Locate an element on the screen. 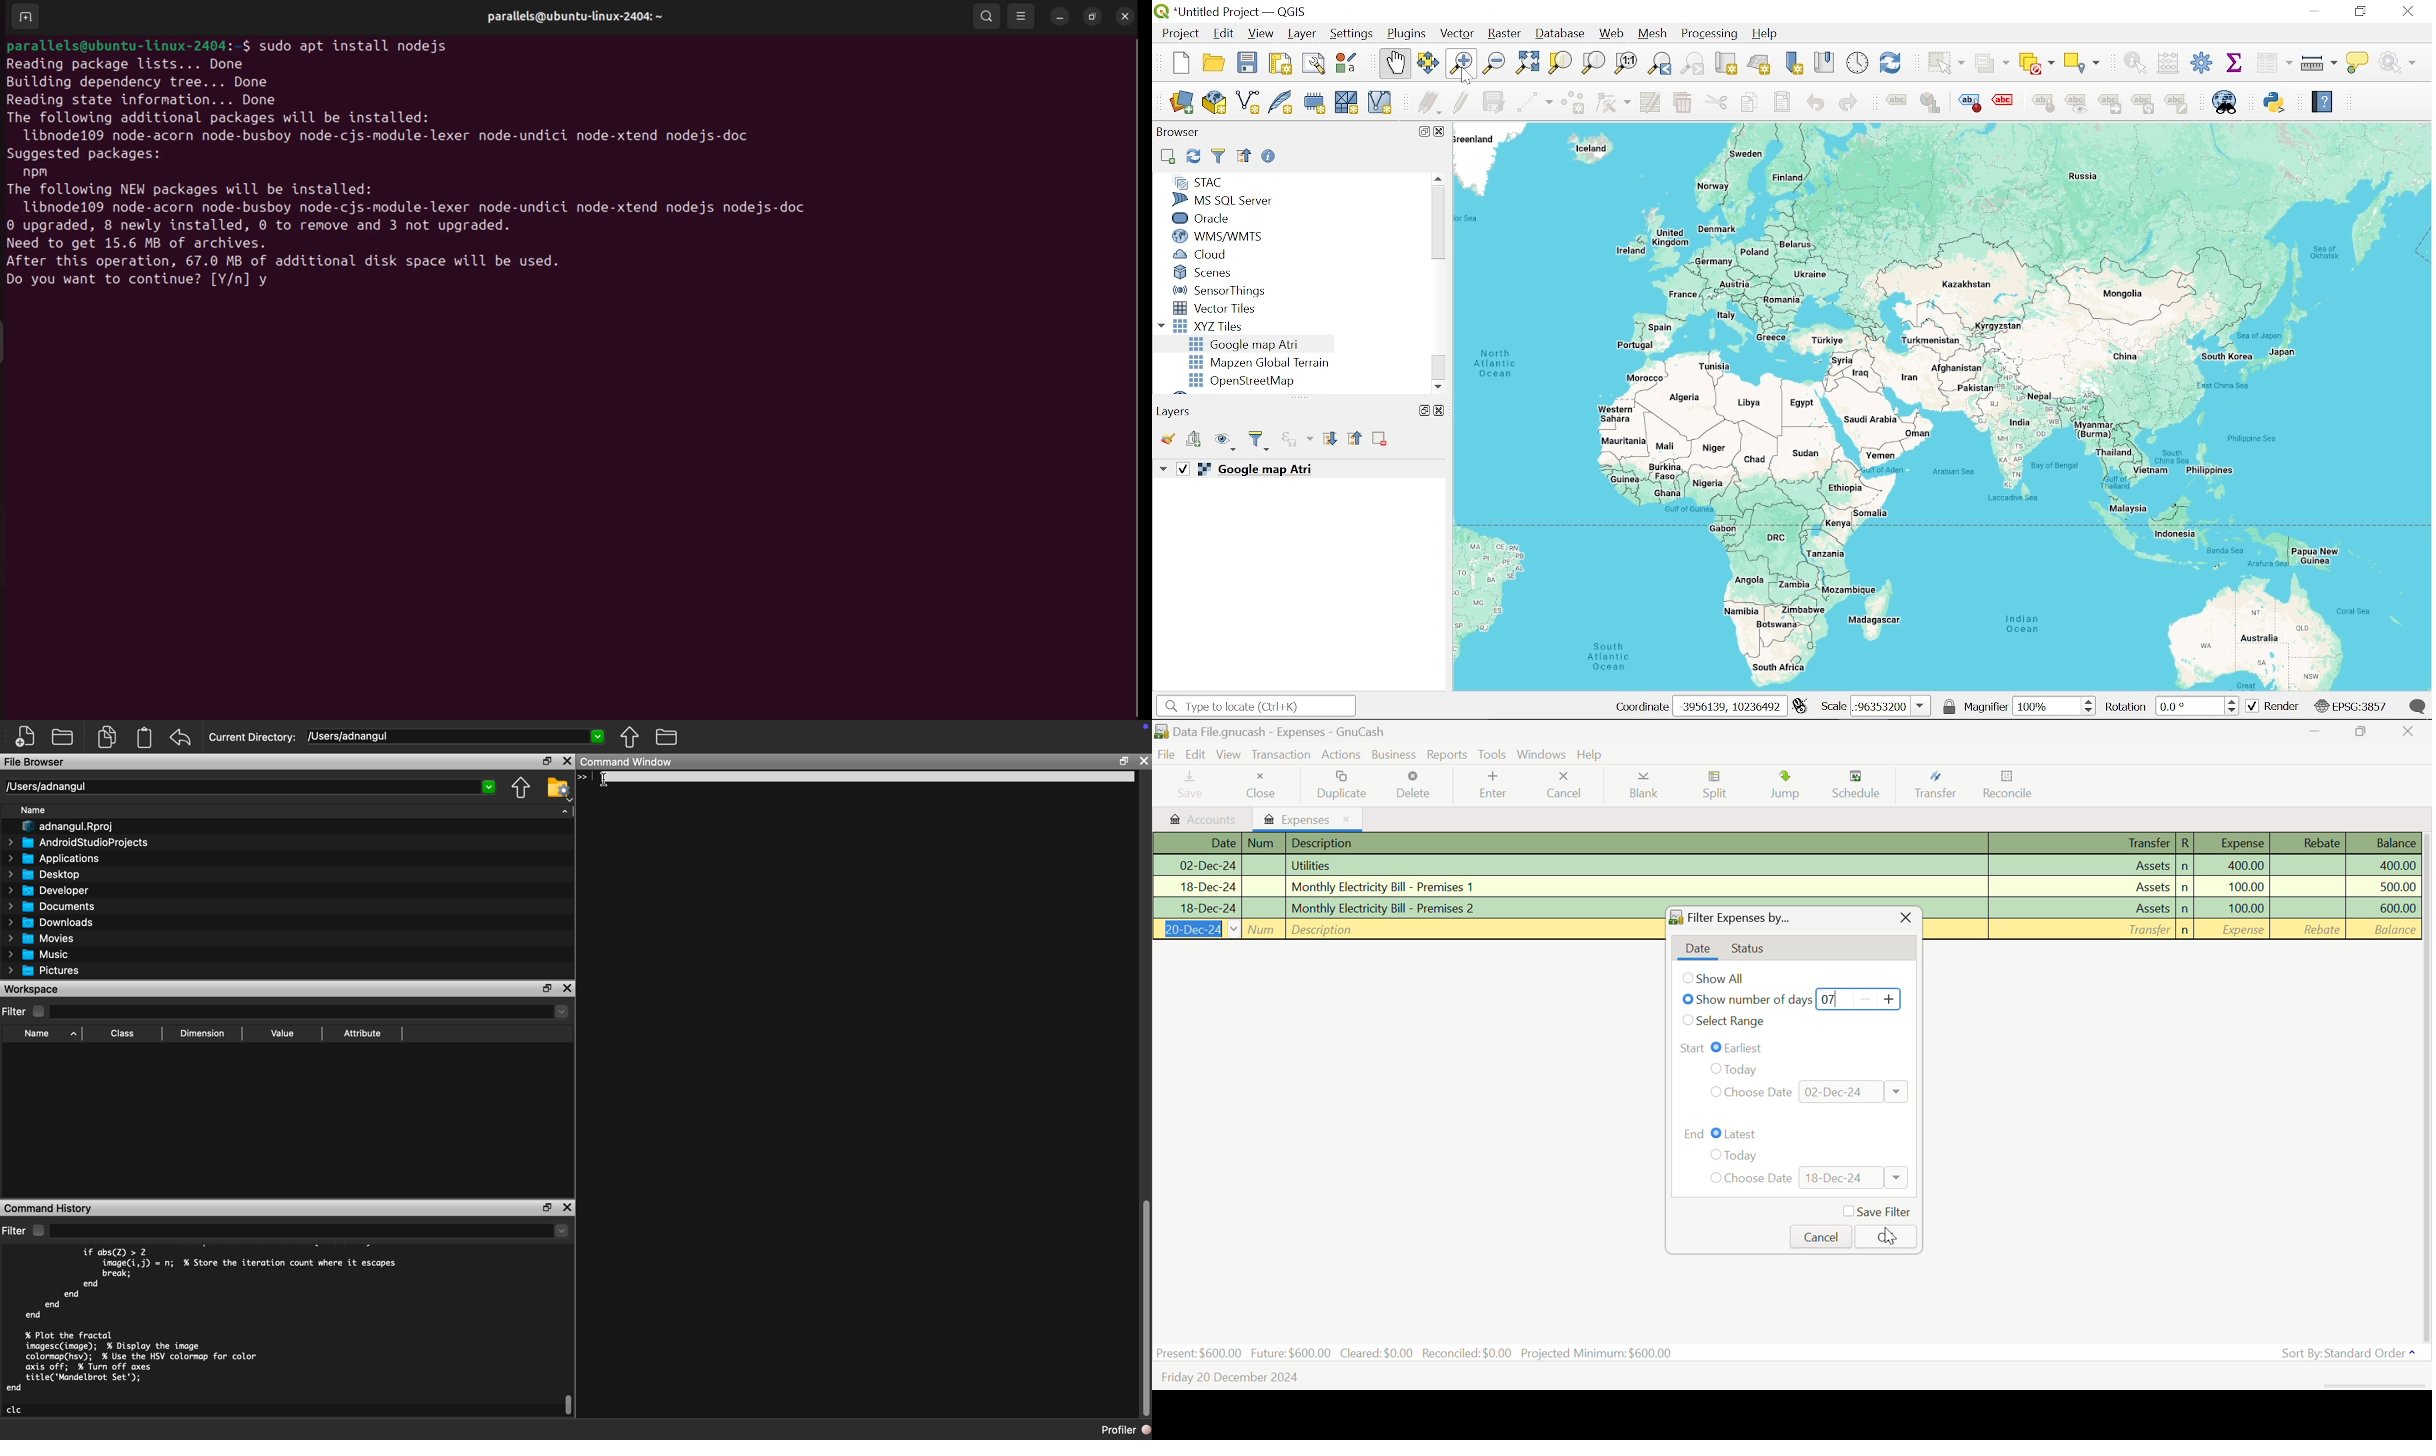 The height and width of the screenshot is (1456, 2436). Duplicate is located at coordinates (1341, 784).